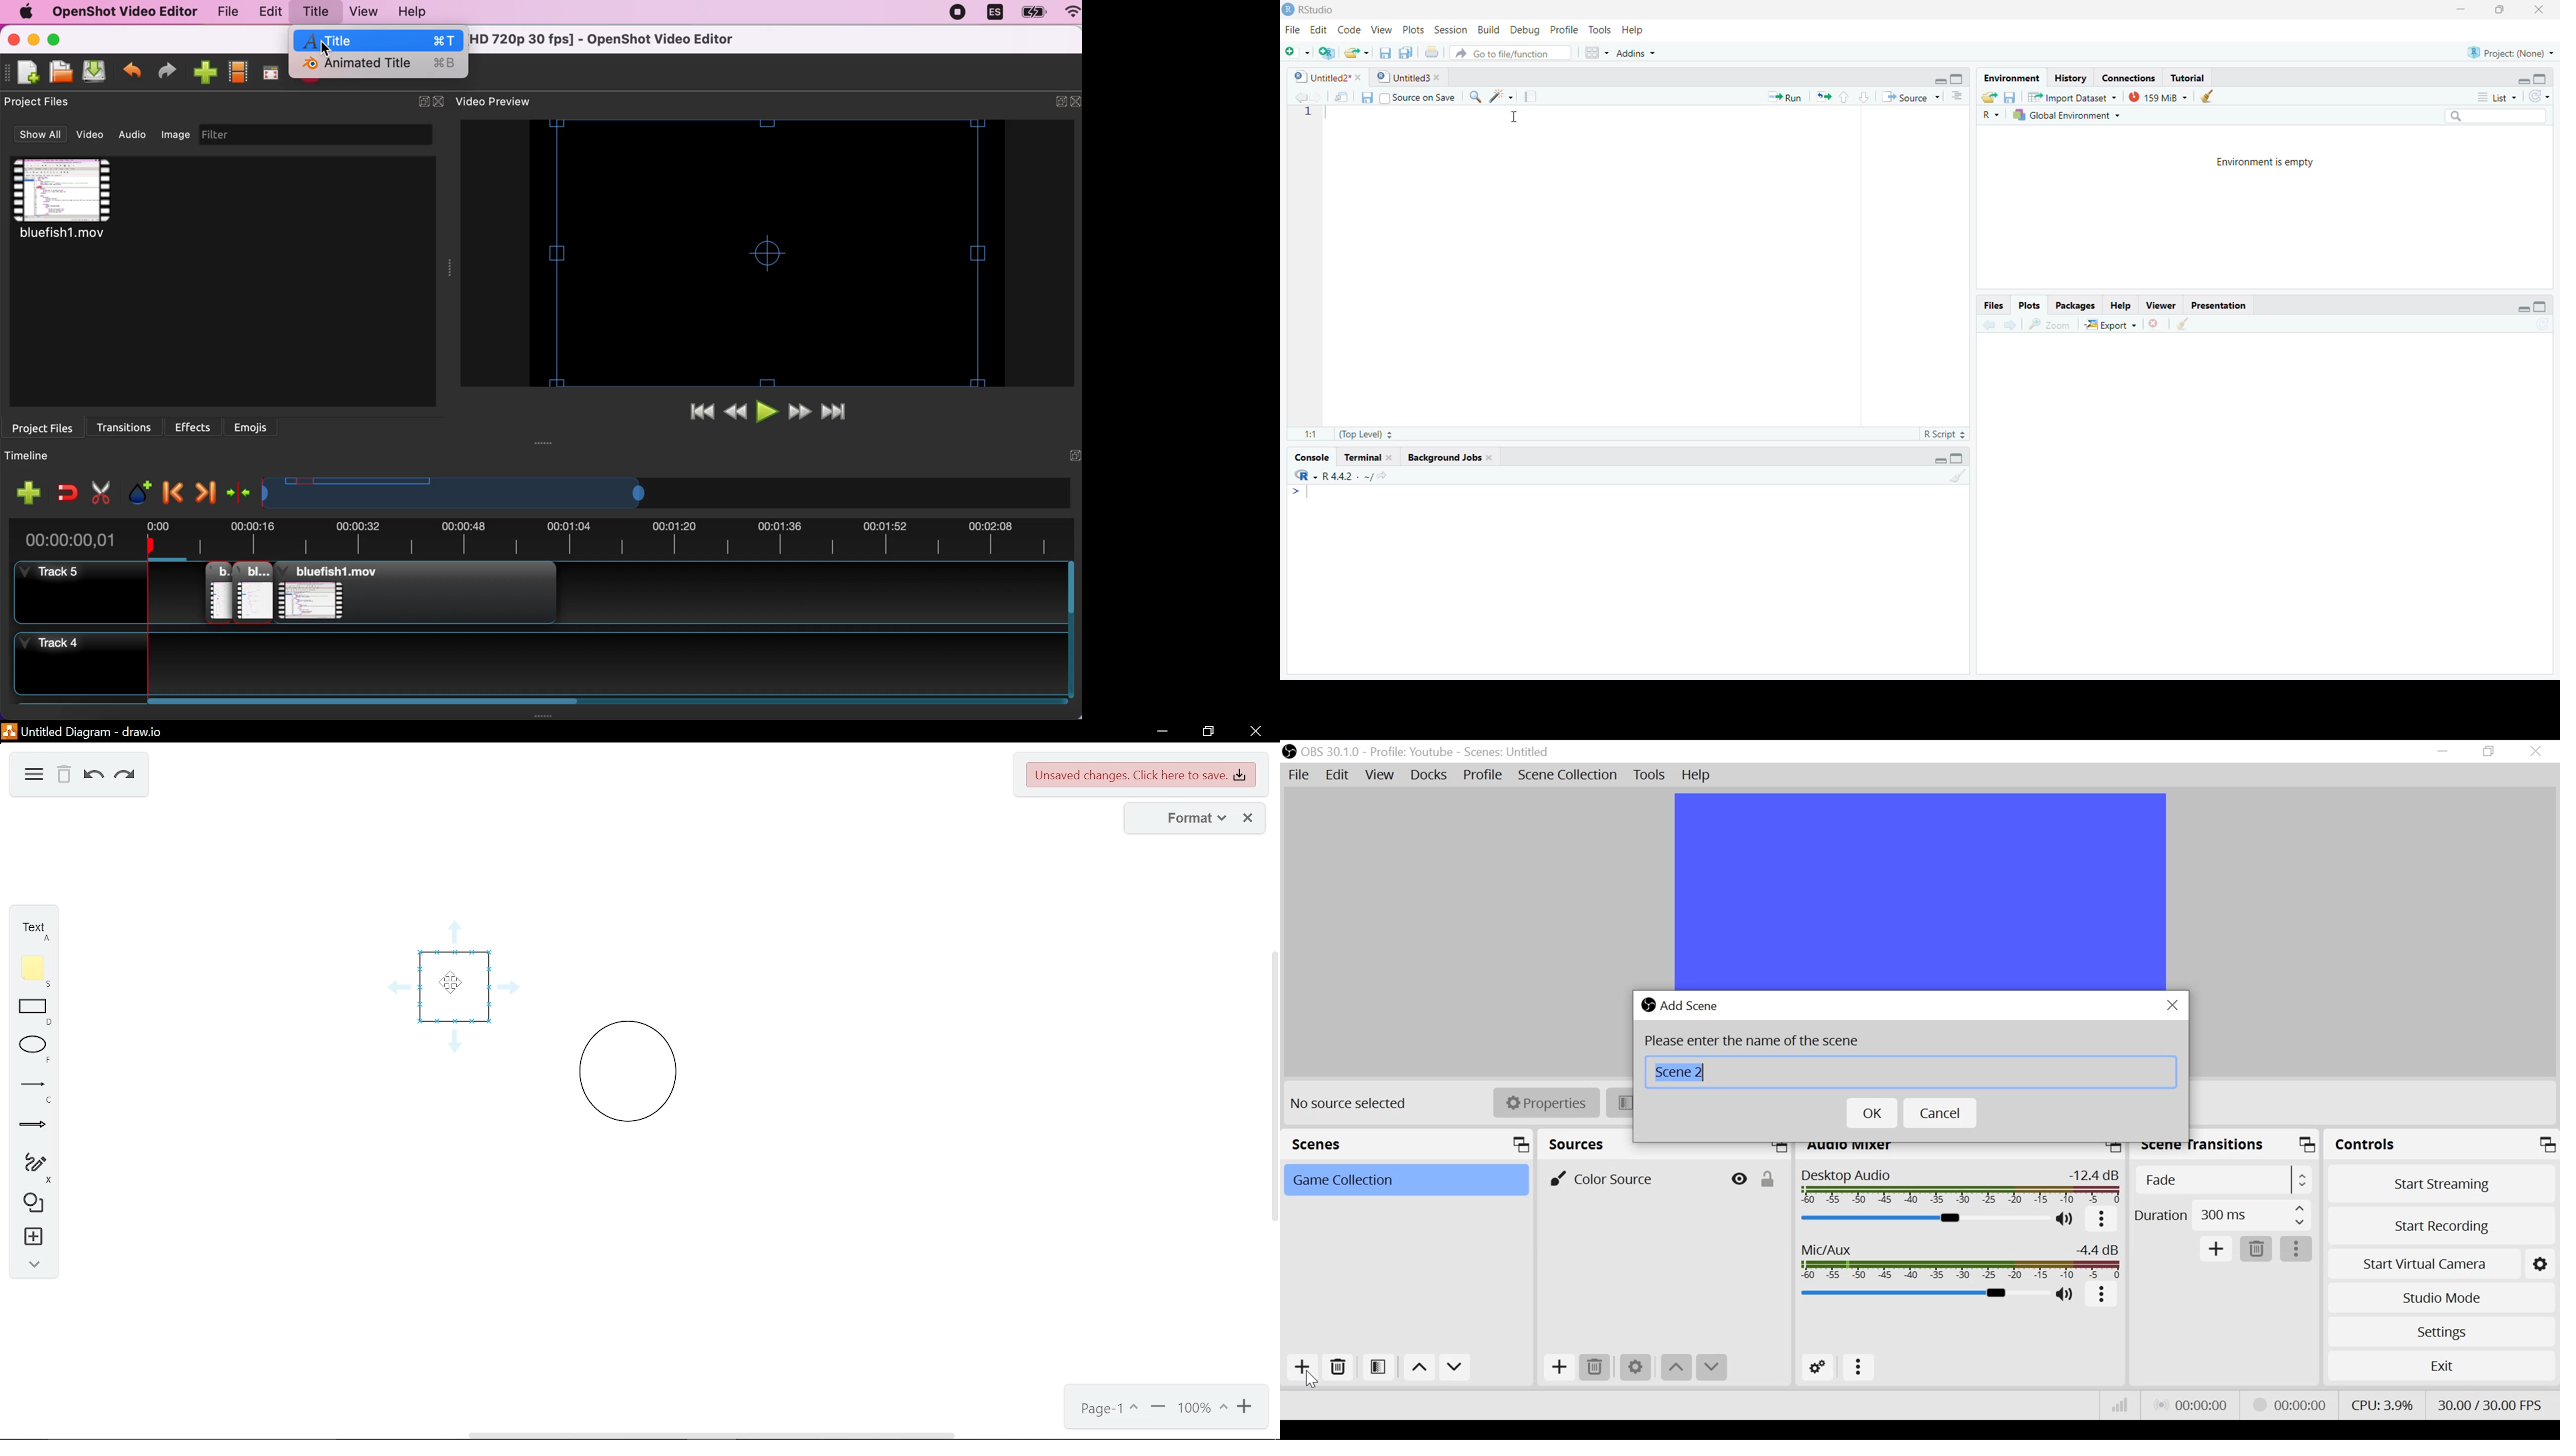 Image resolution: width=2576 pixels, height=1456 pixels. Describe the element at coordinates (2441, 1223) in the screenshot. I see `Start Recording` at that location.